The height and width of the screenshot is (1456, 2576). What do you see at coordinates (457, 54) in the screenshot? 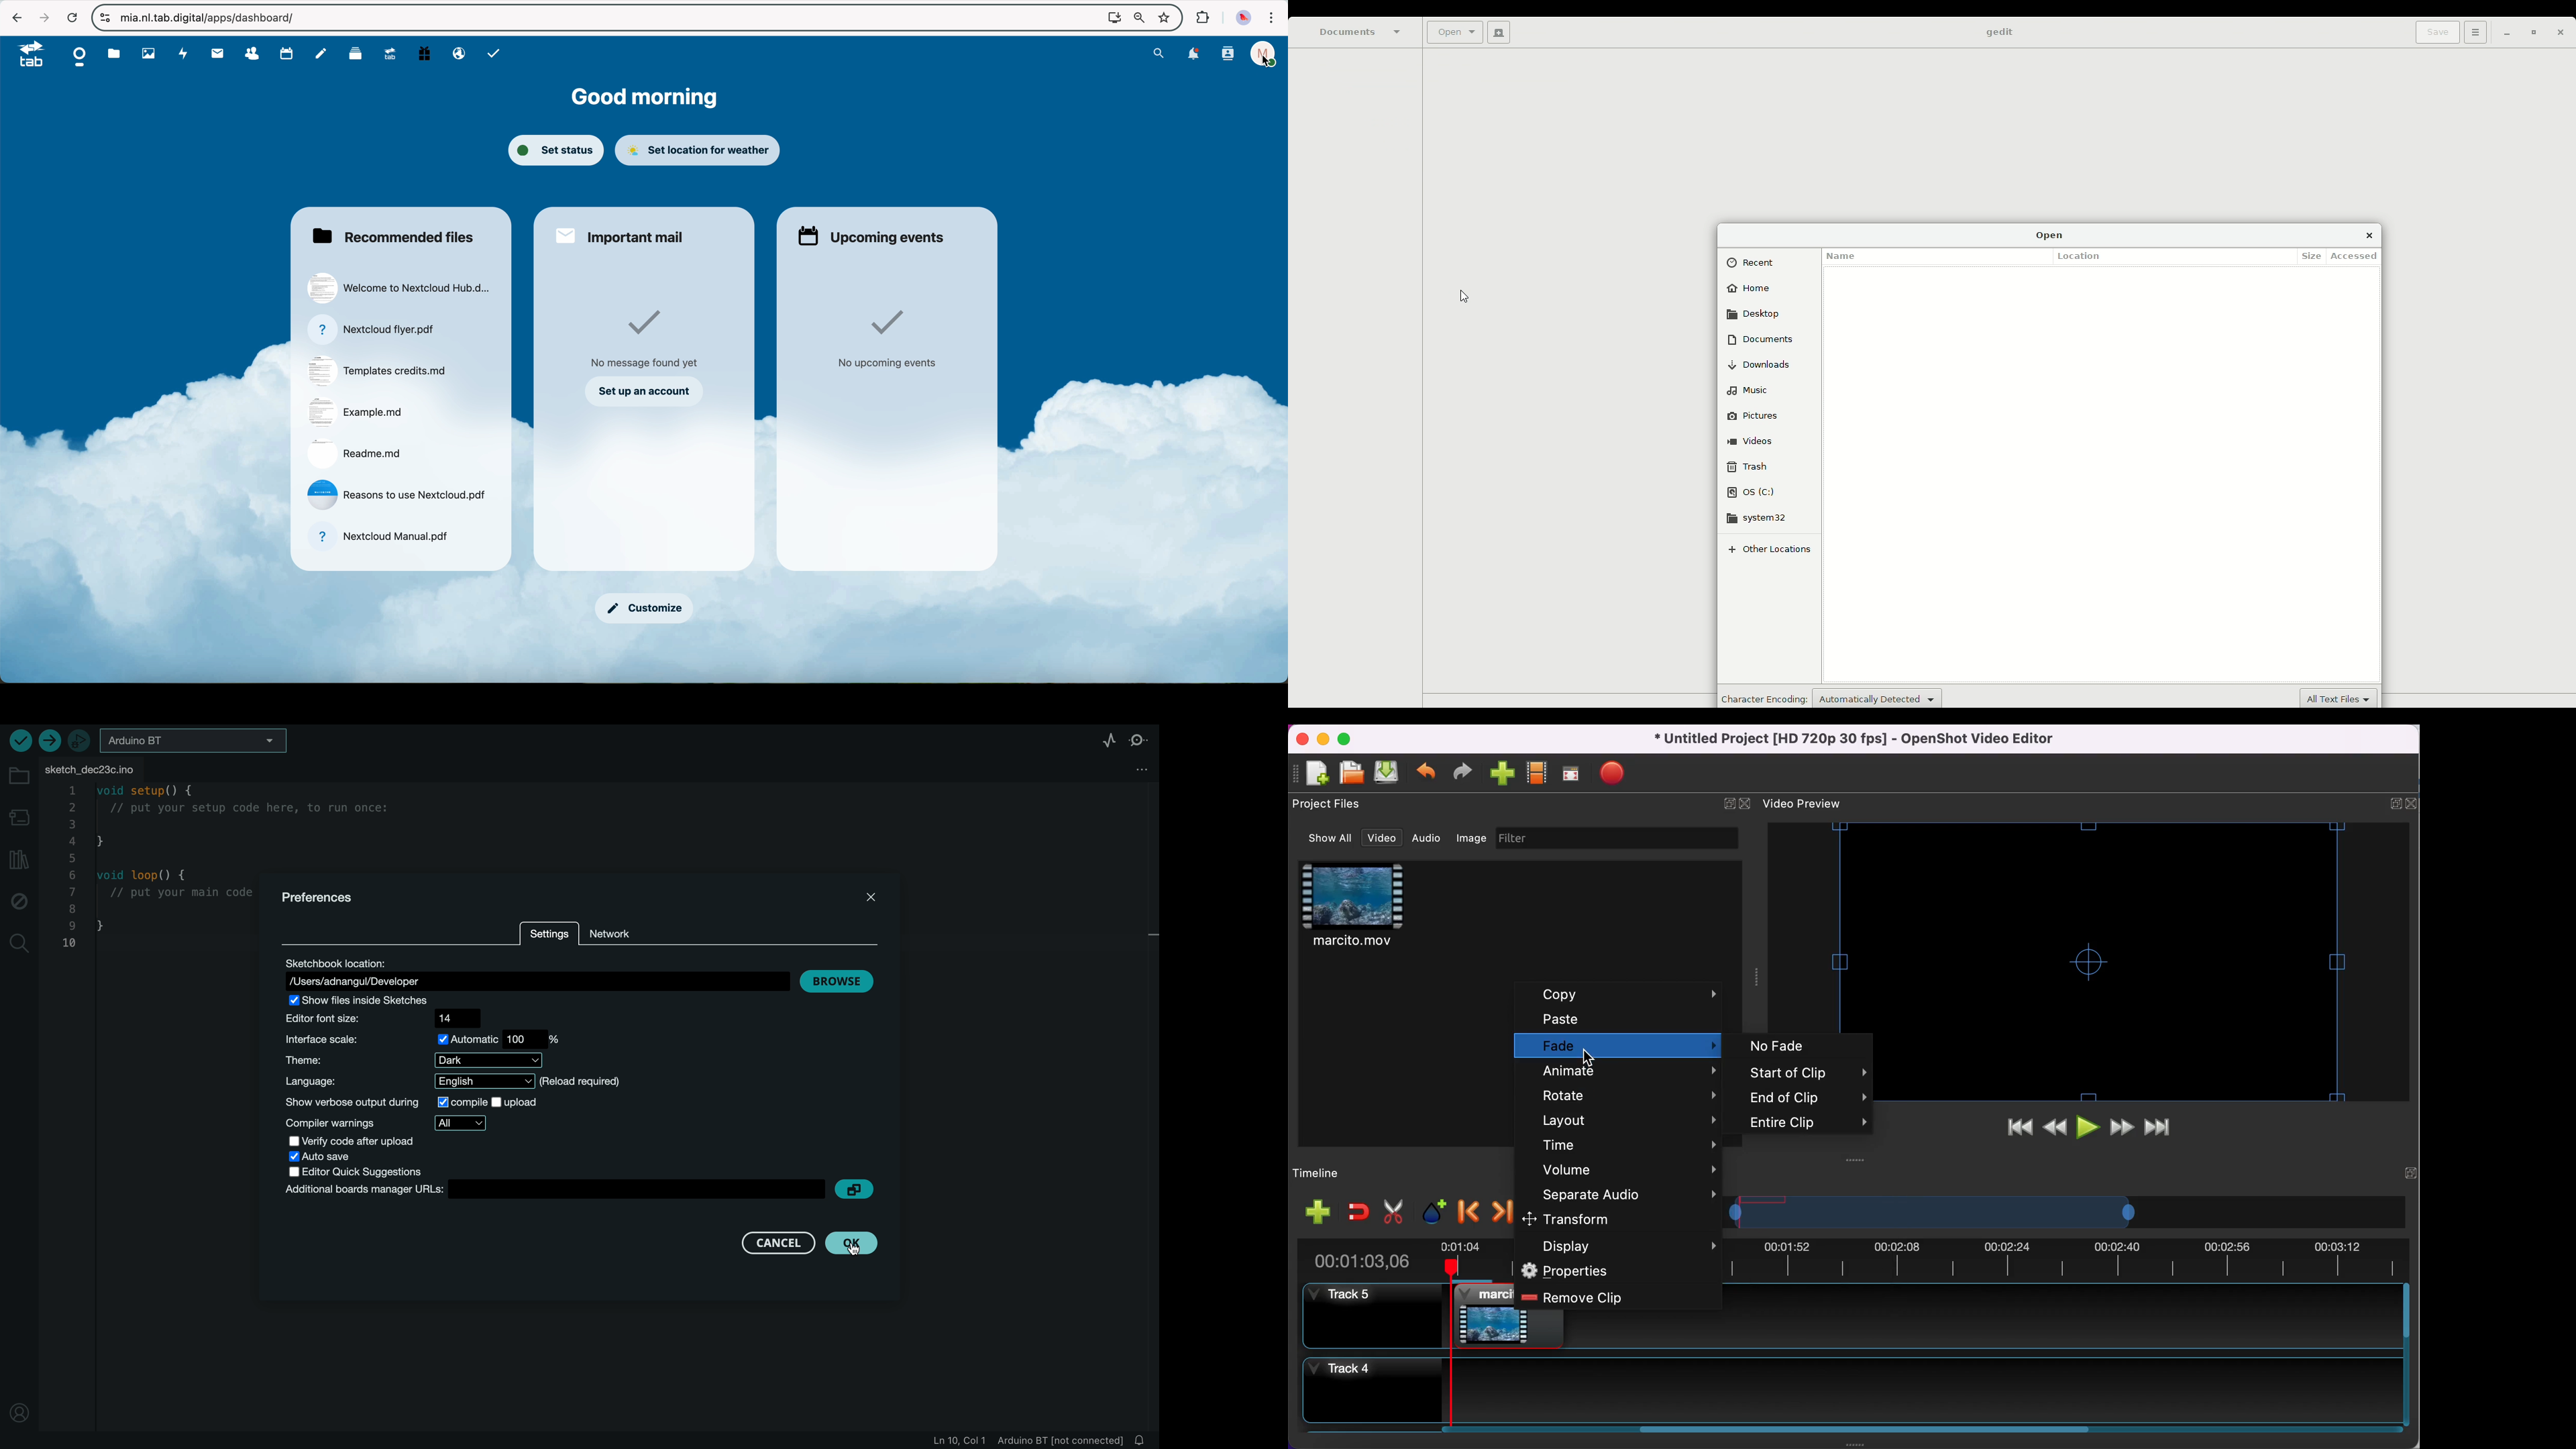
I see `email` at bounding box center [457, 54].